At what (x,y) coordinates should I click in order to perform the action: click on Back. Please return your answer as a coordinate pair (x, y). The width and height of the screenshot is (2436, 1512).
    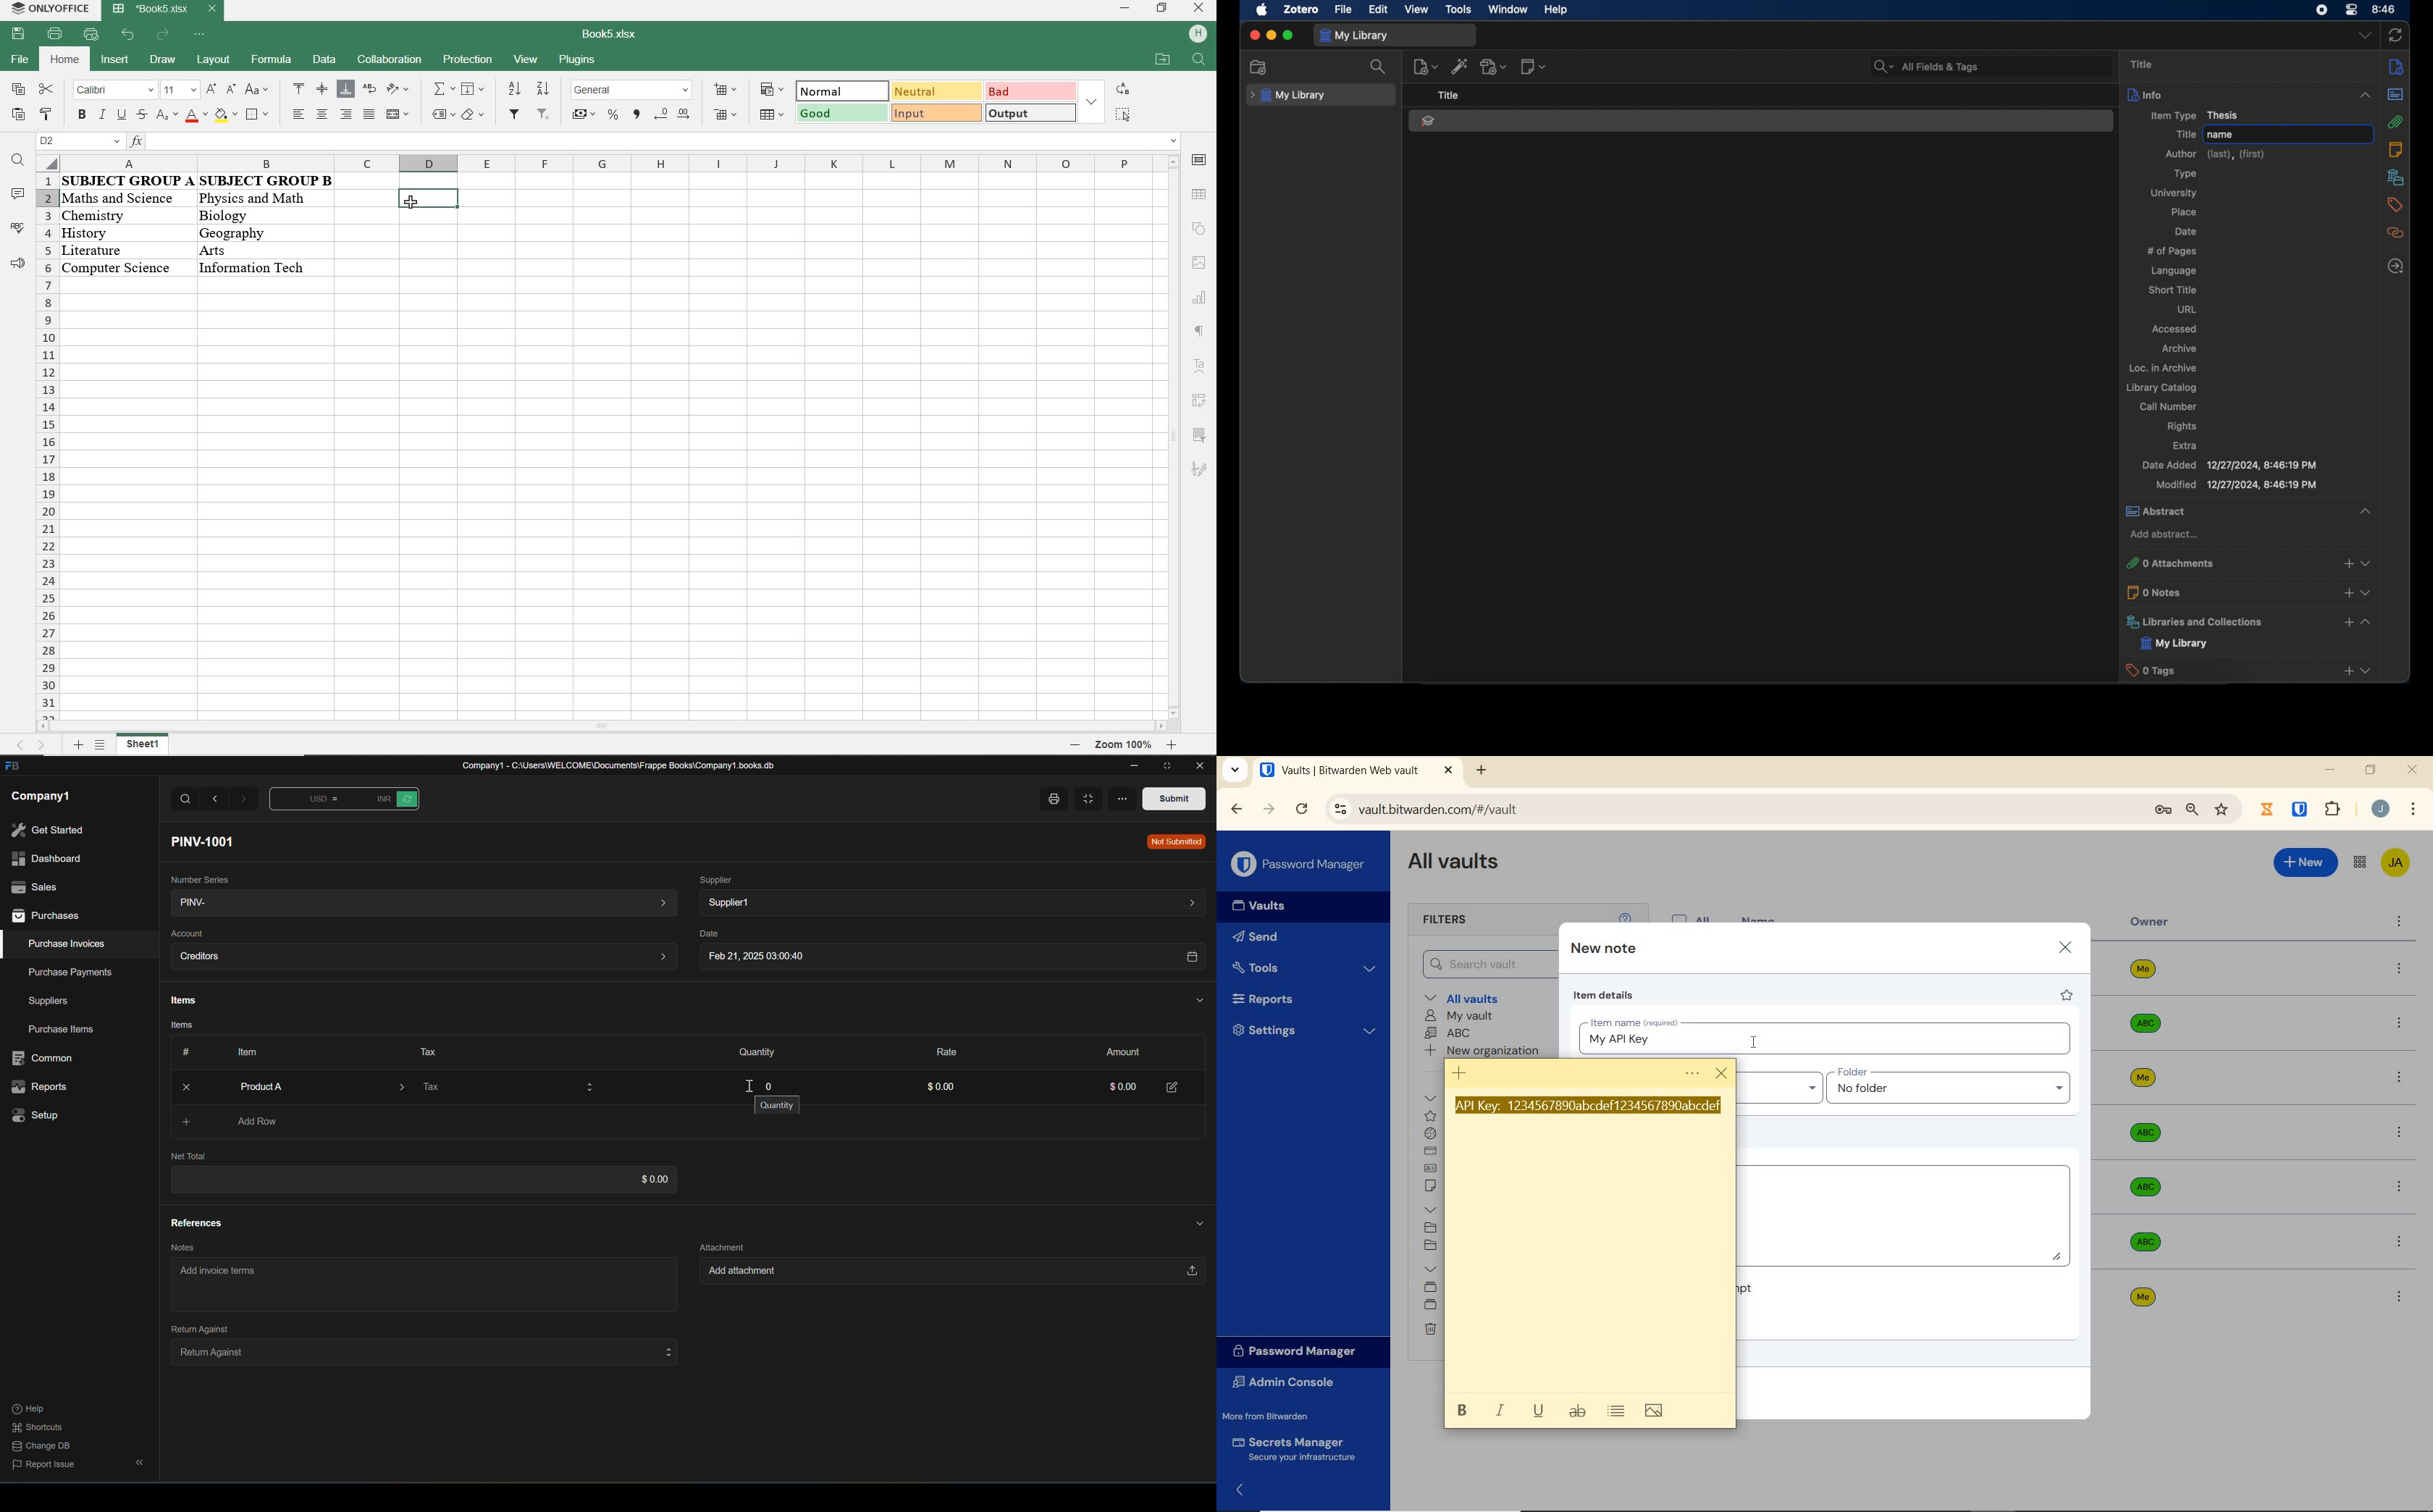
    Looking at the image, I should click on (216, 799).